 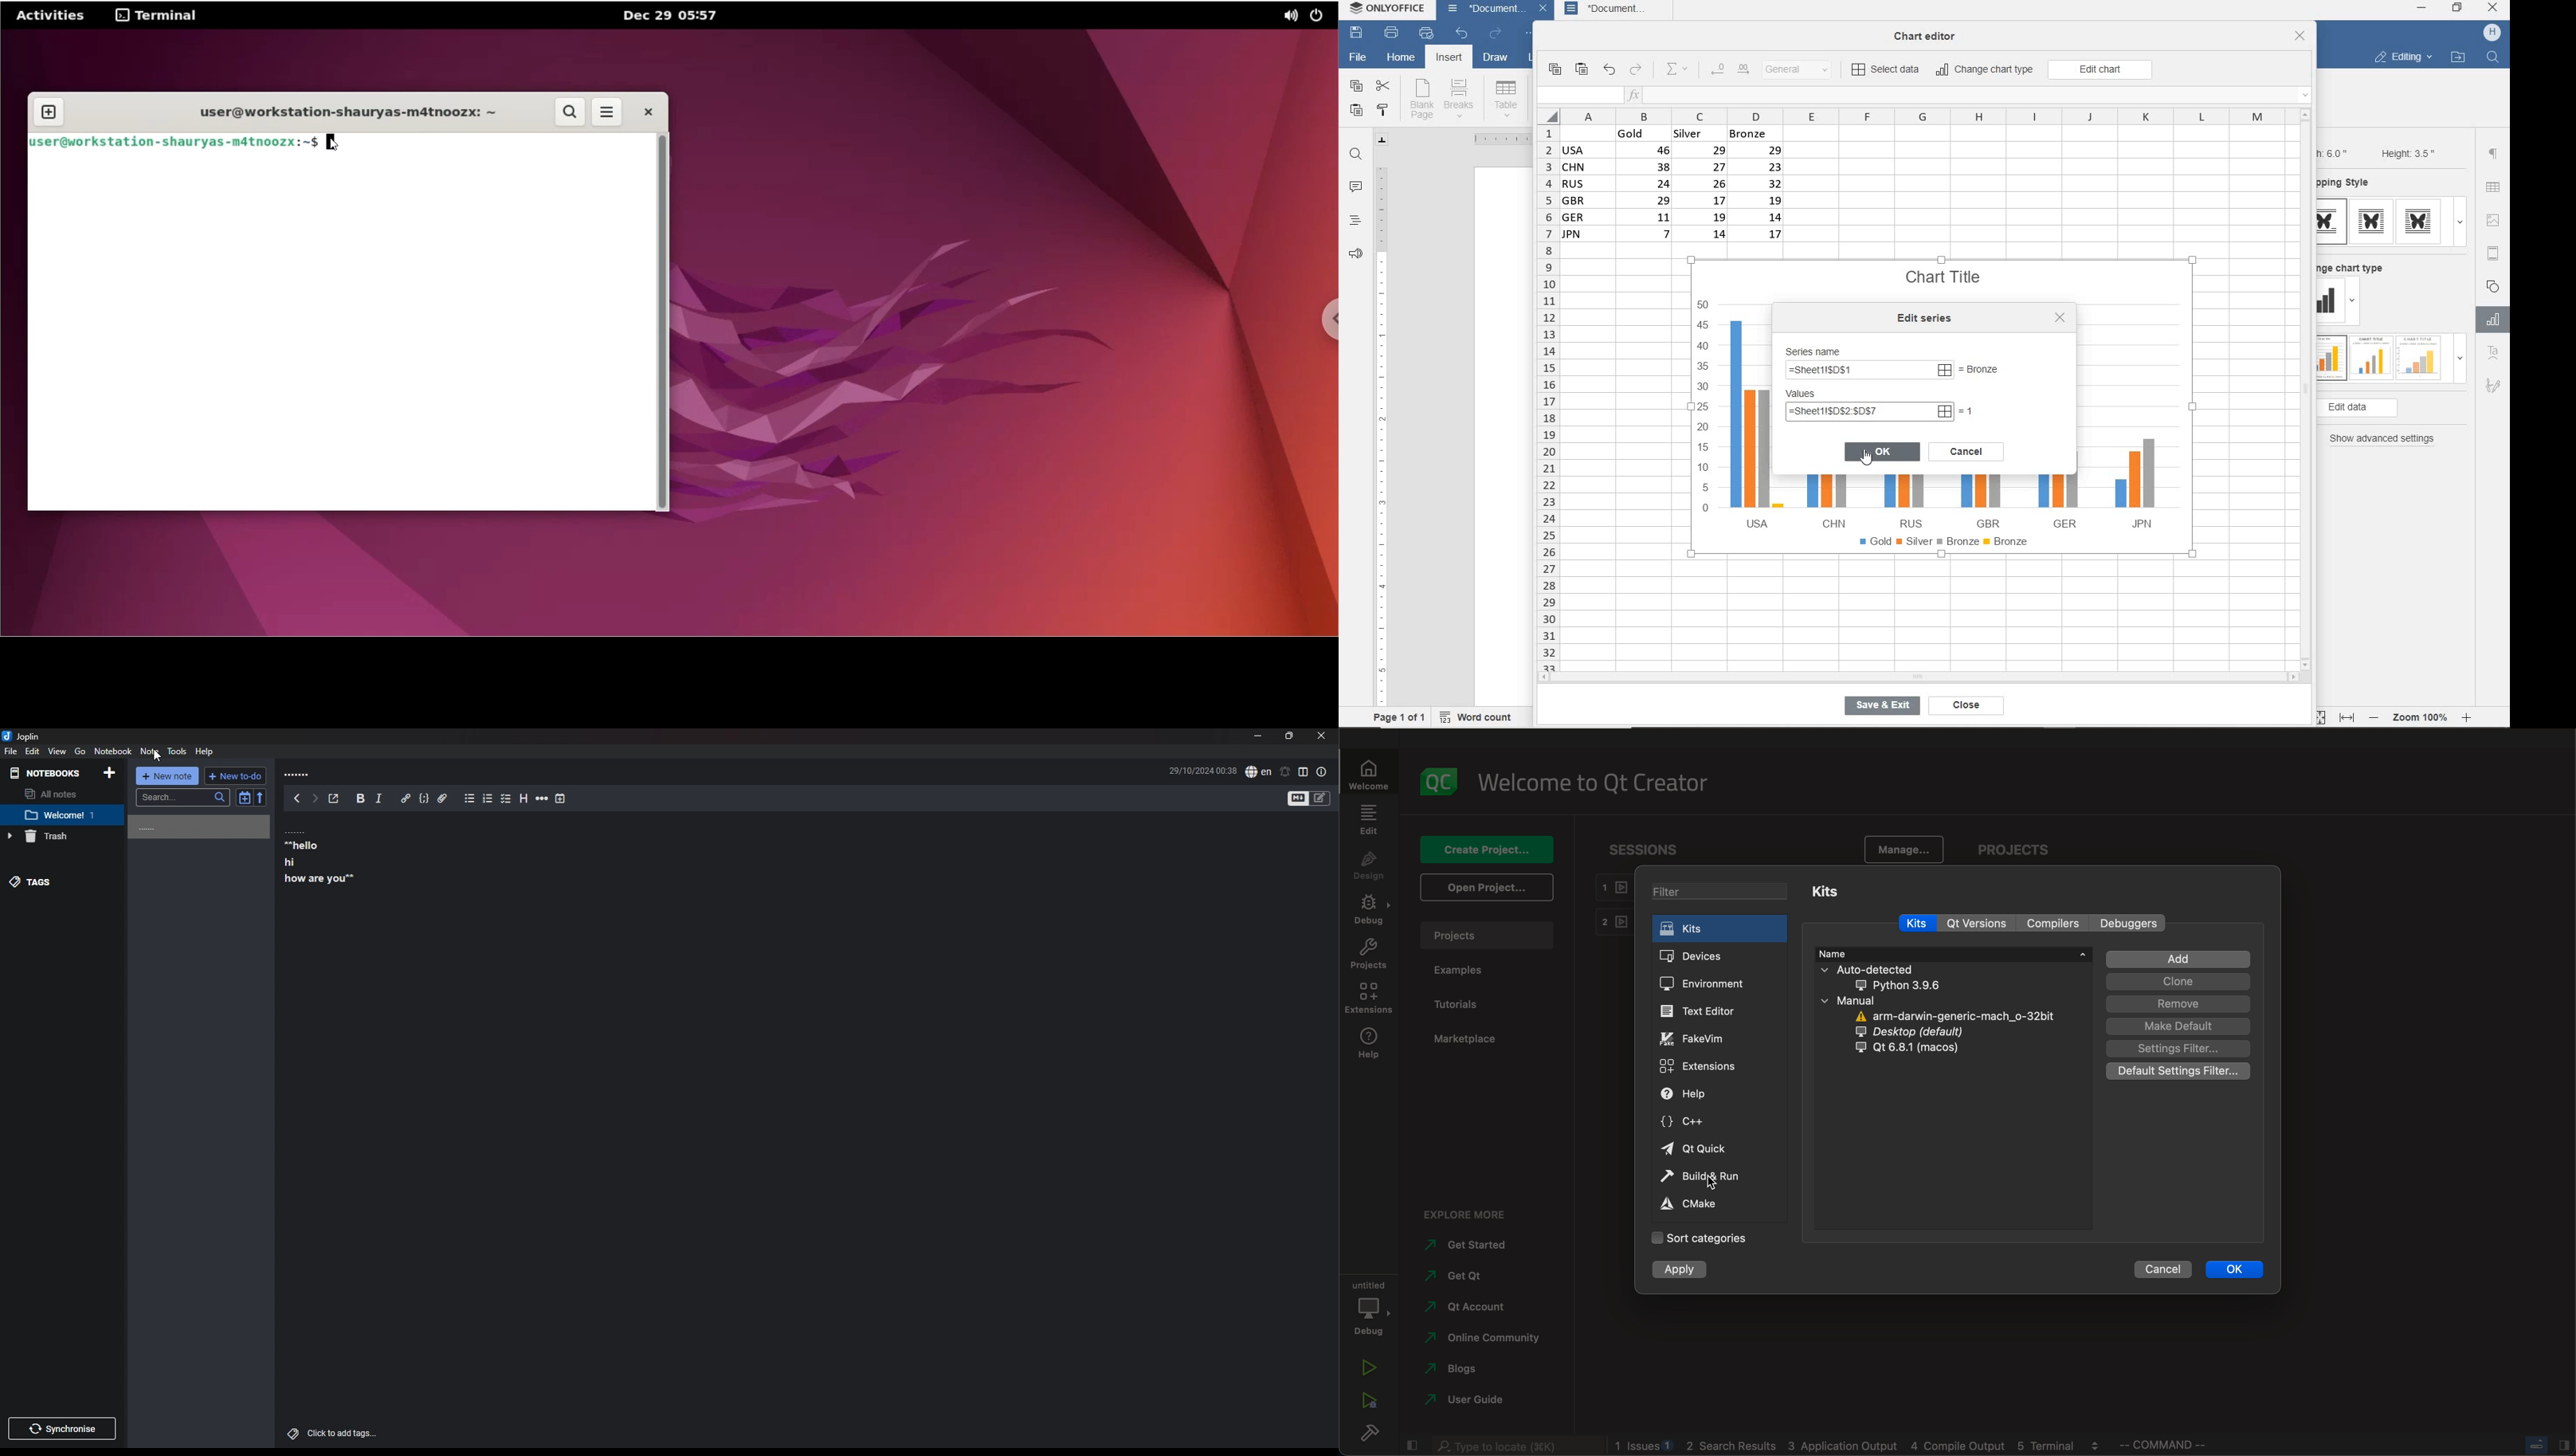 I want to click on close, so click(x=2301, y=37).